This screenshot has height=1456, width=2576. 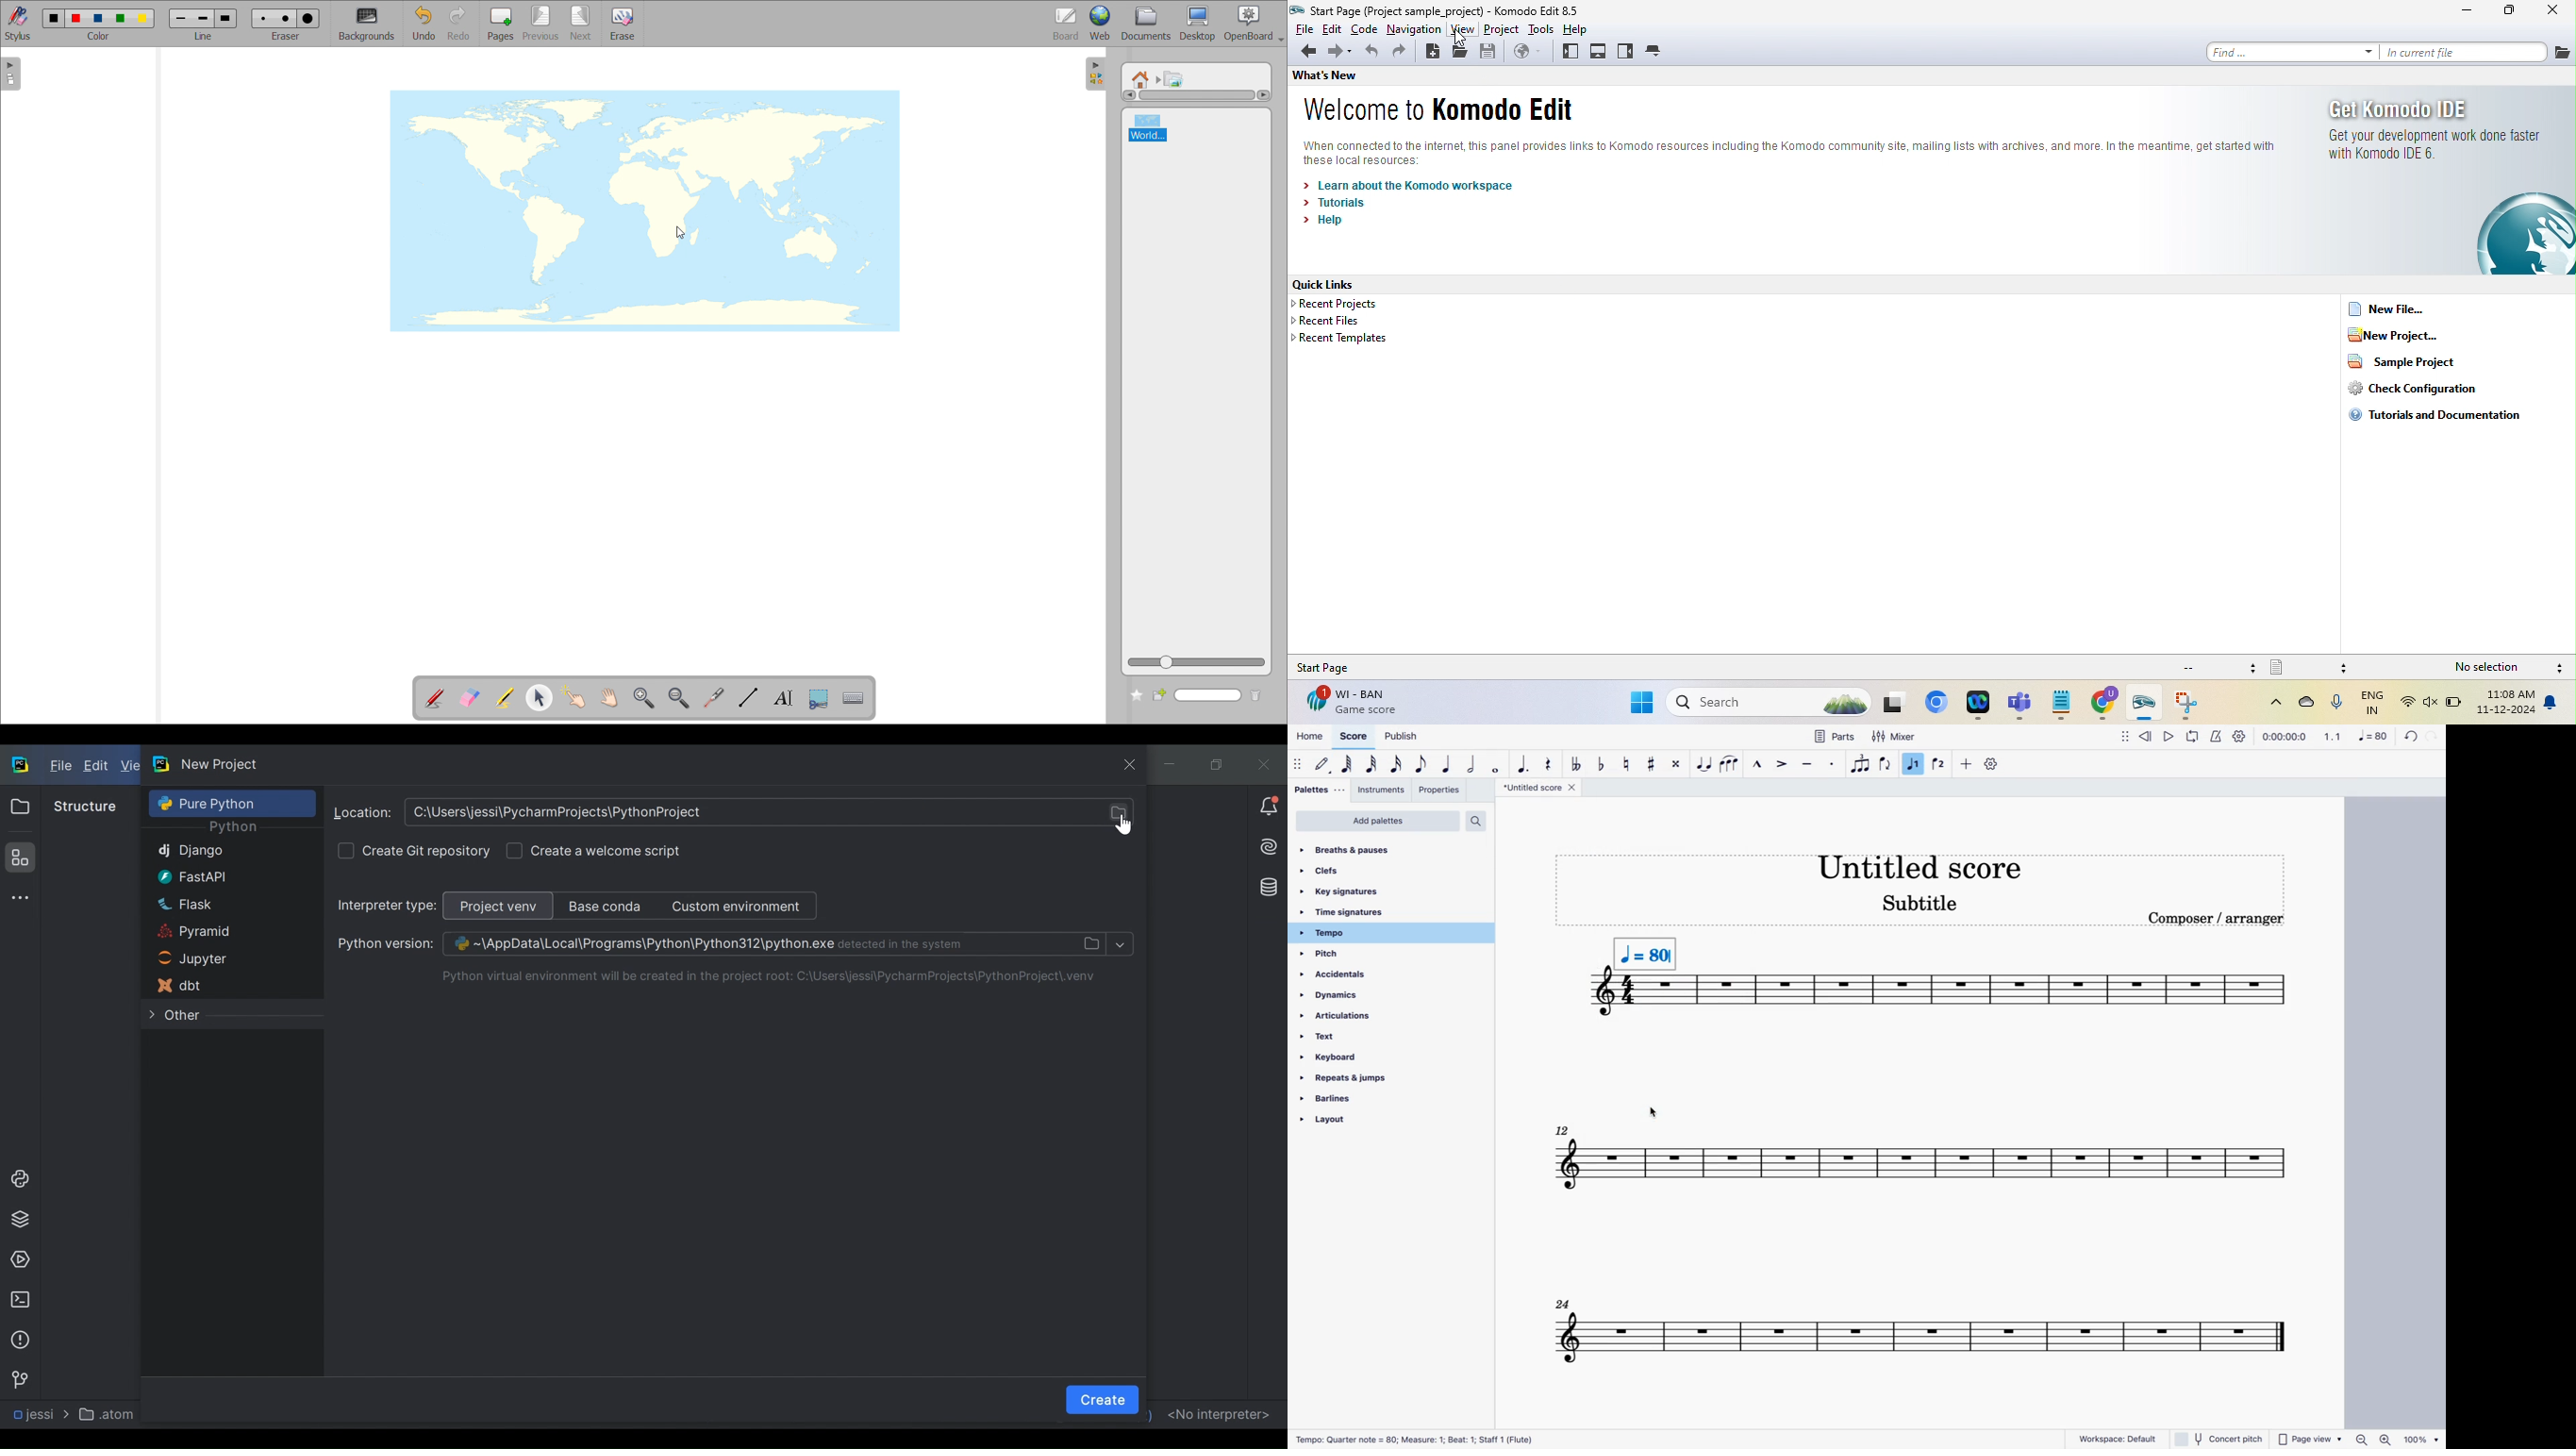 I want to click on toggle double sharp, so click(x=1675, y=765).